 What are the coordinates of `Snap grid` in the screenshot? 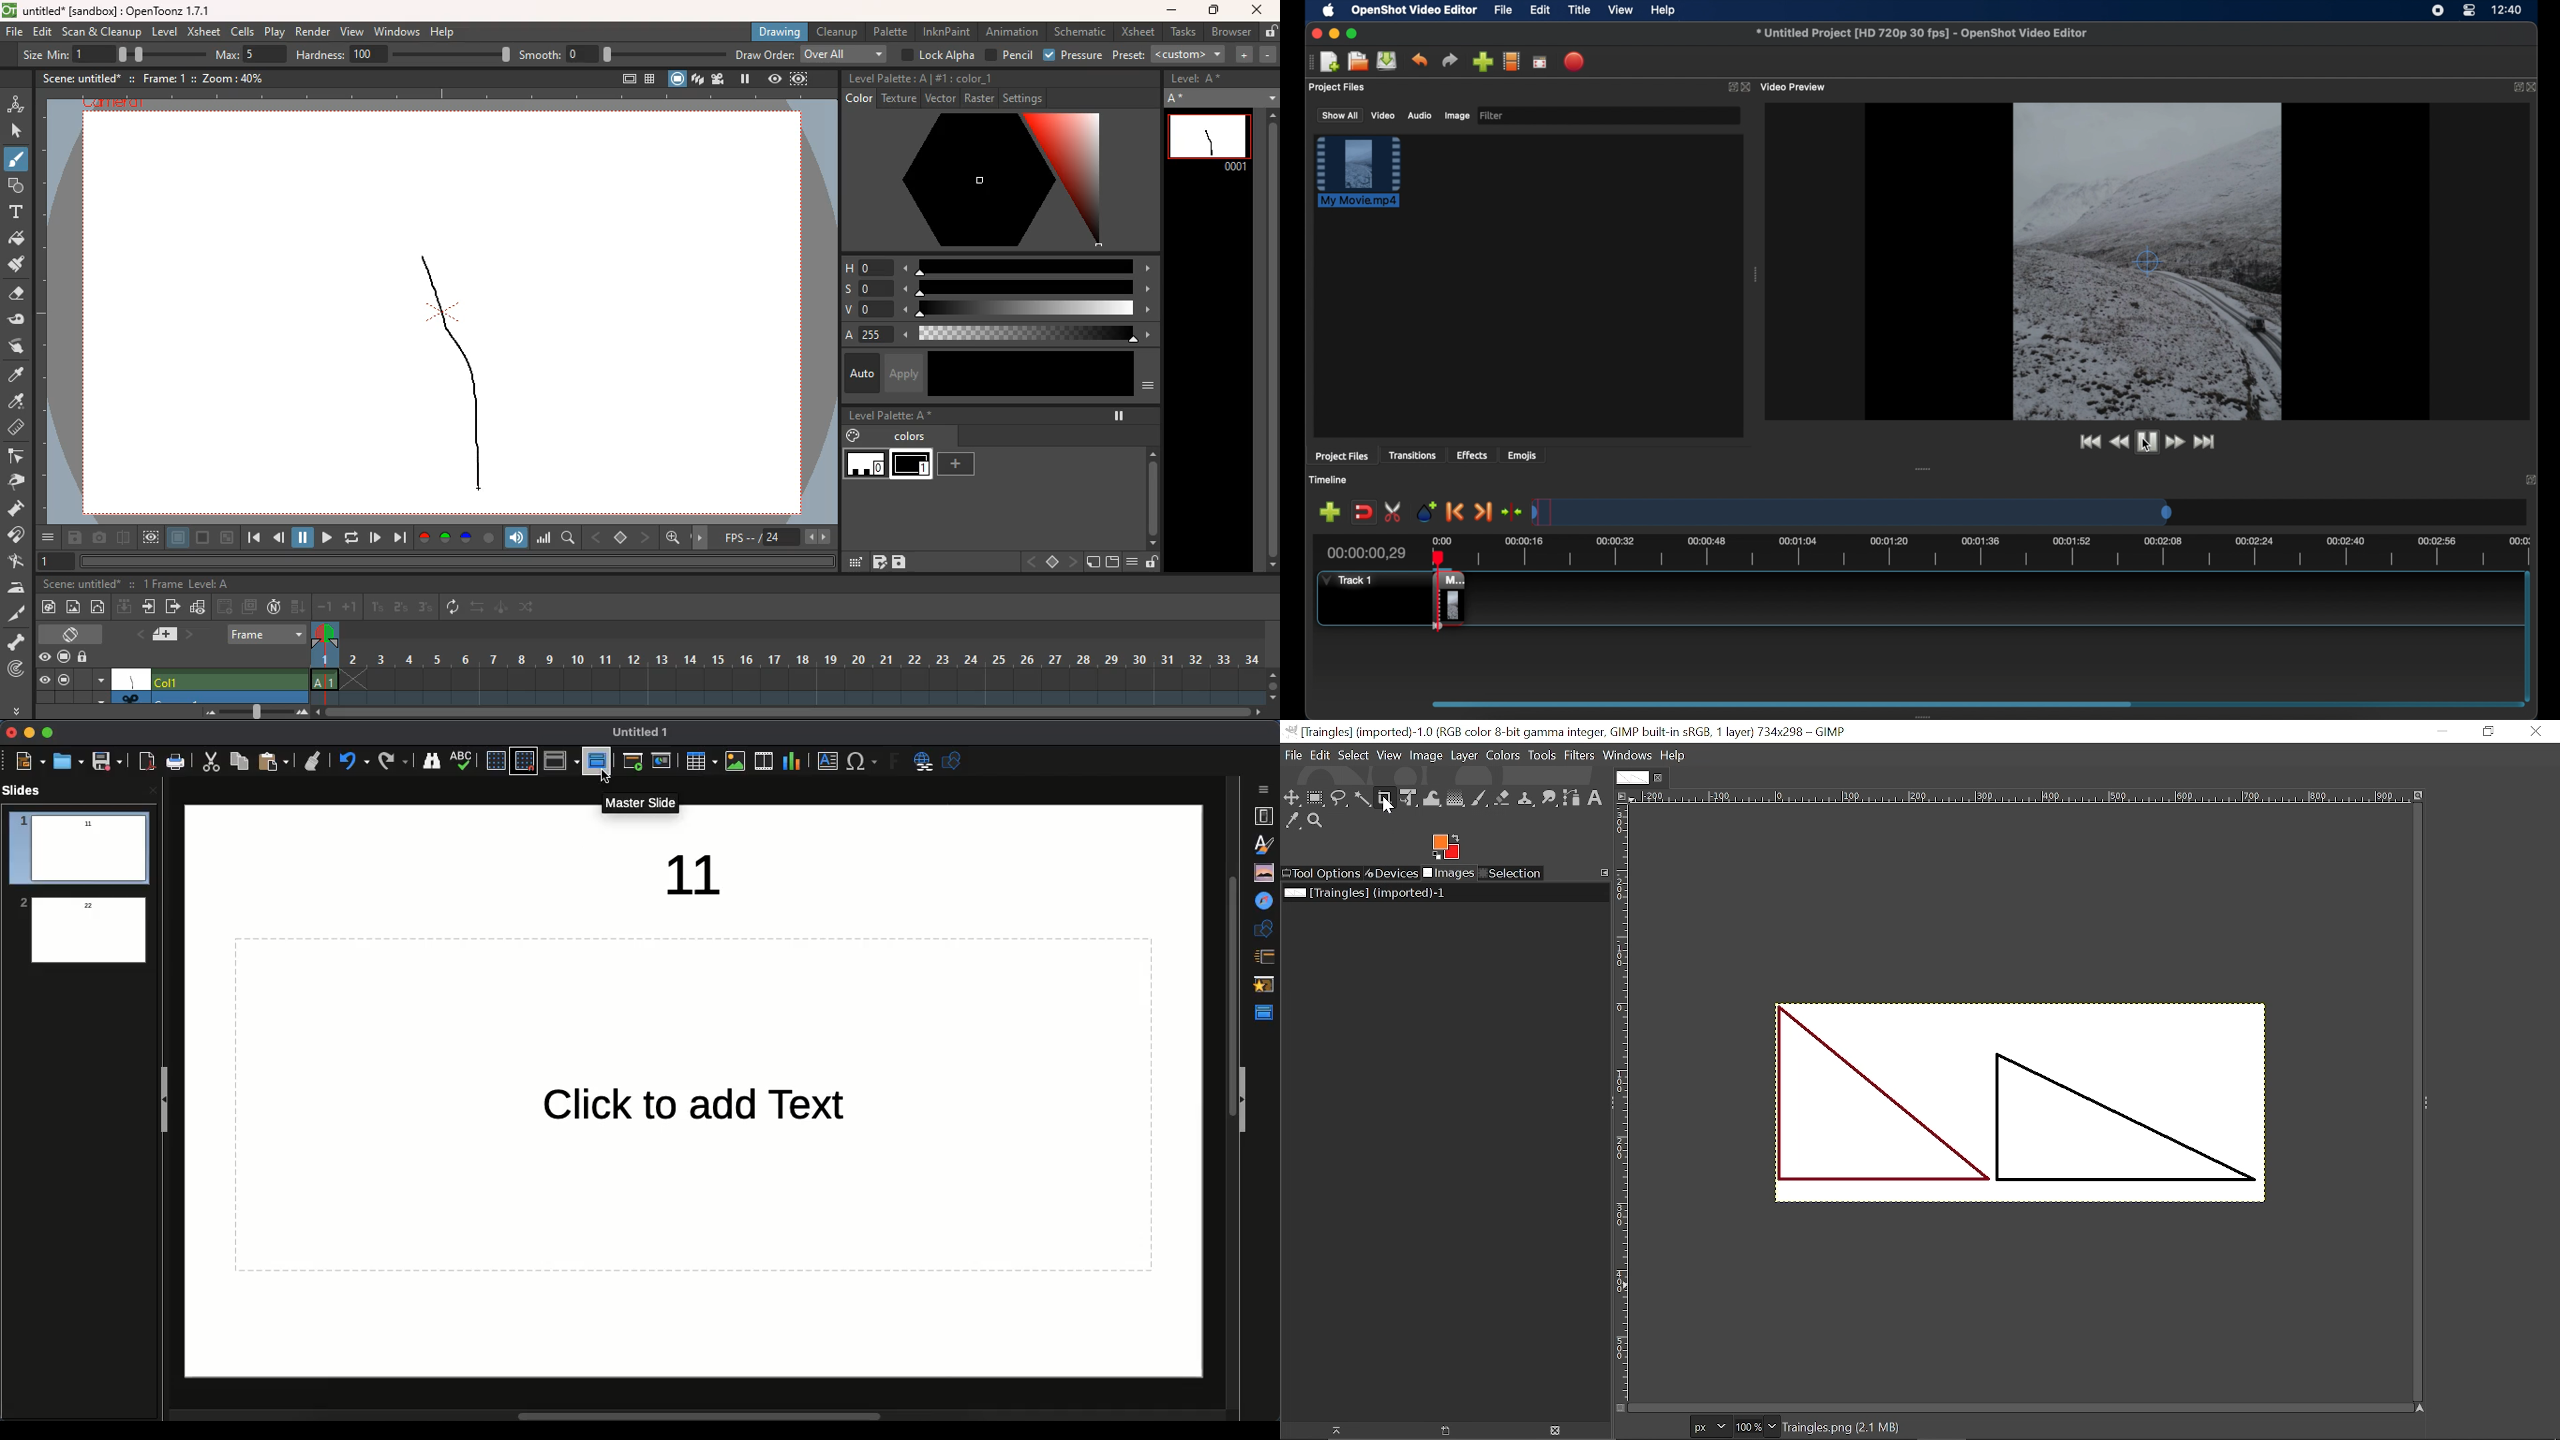 It's located at (523, 762).